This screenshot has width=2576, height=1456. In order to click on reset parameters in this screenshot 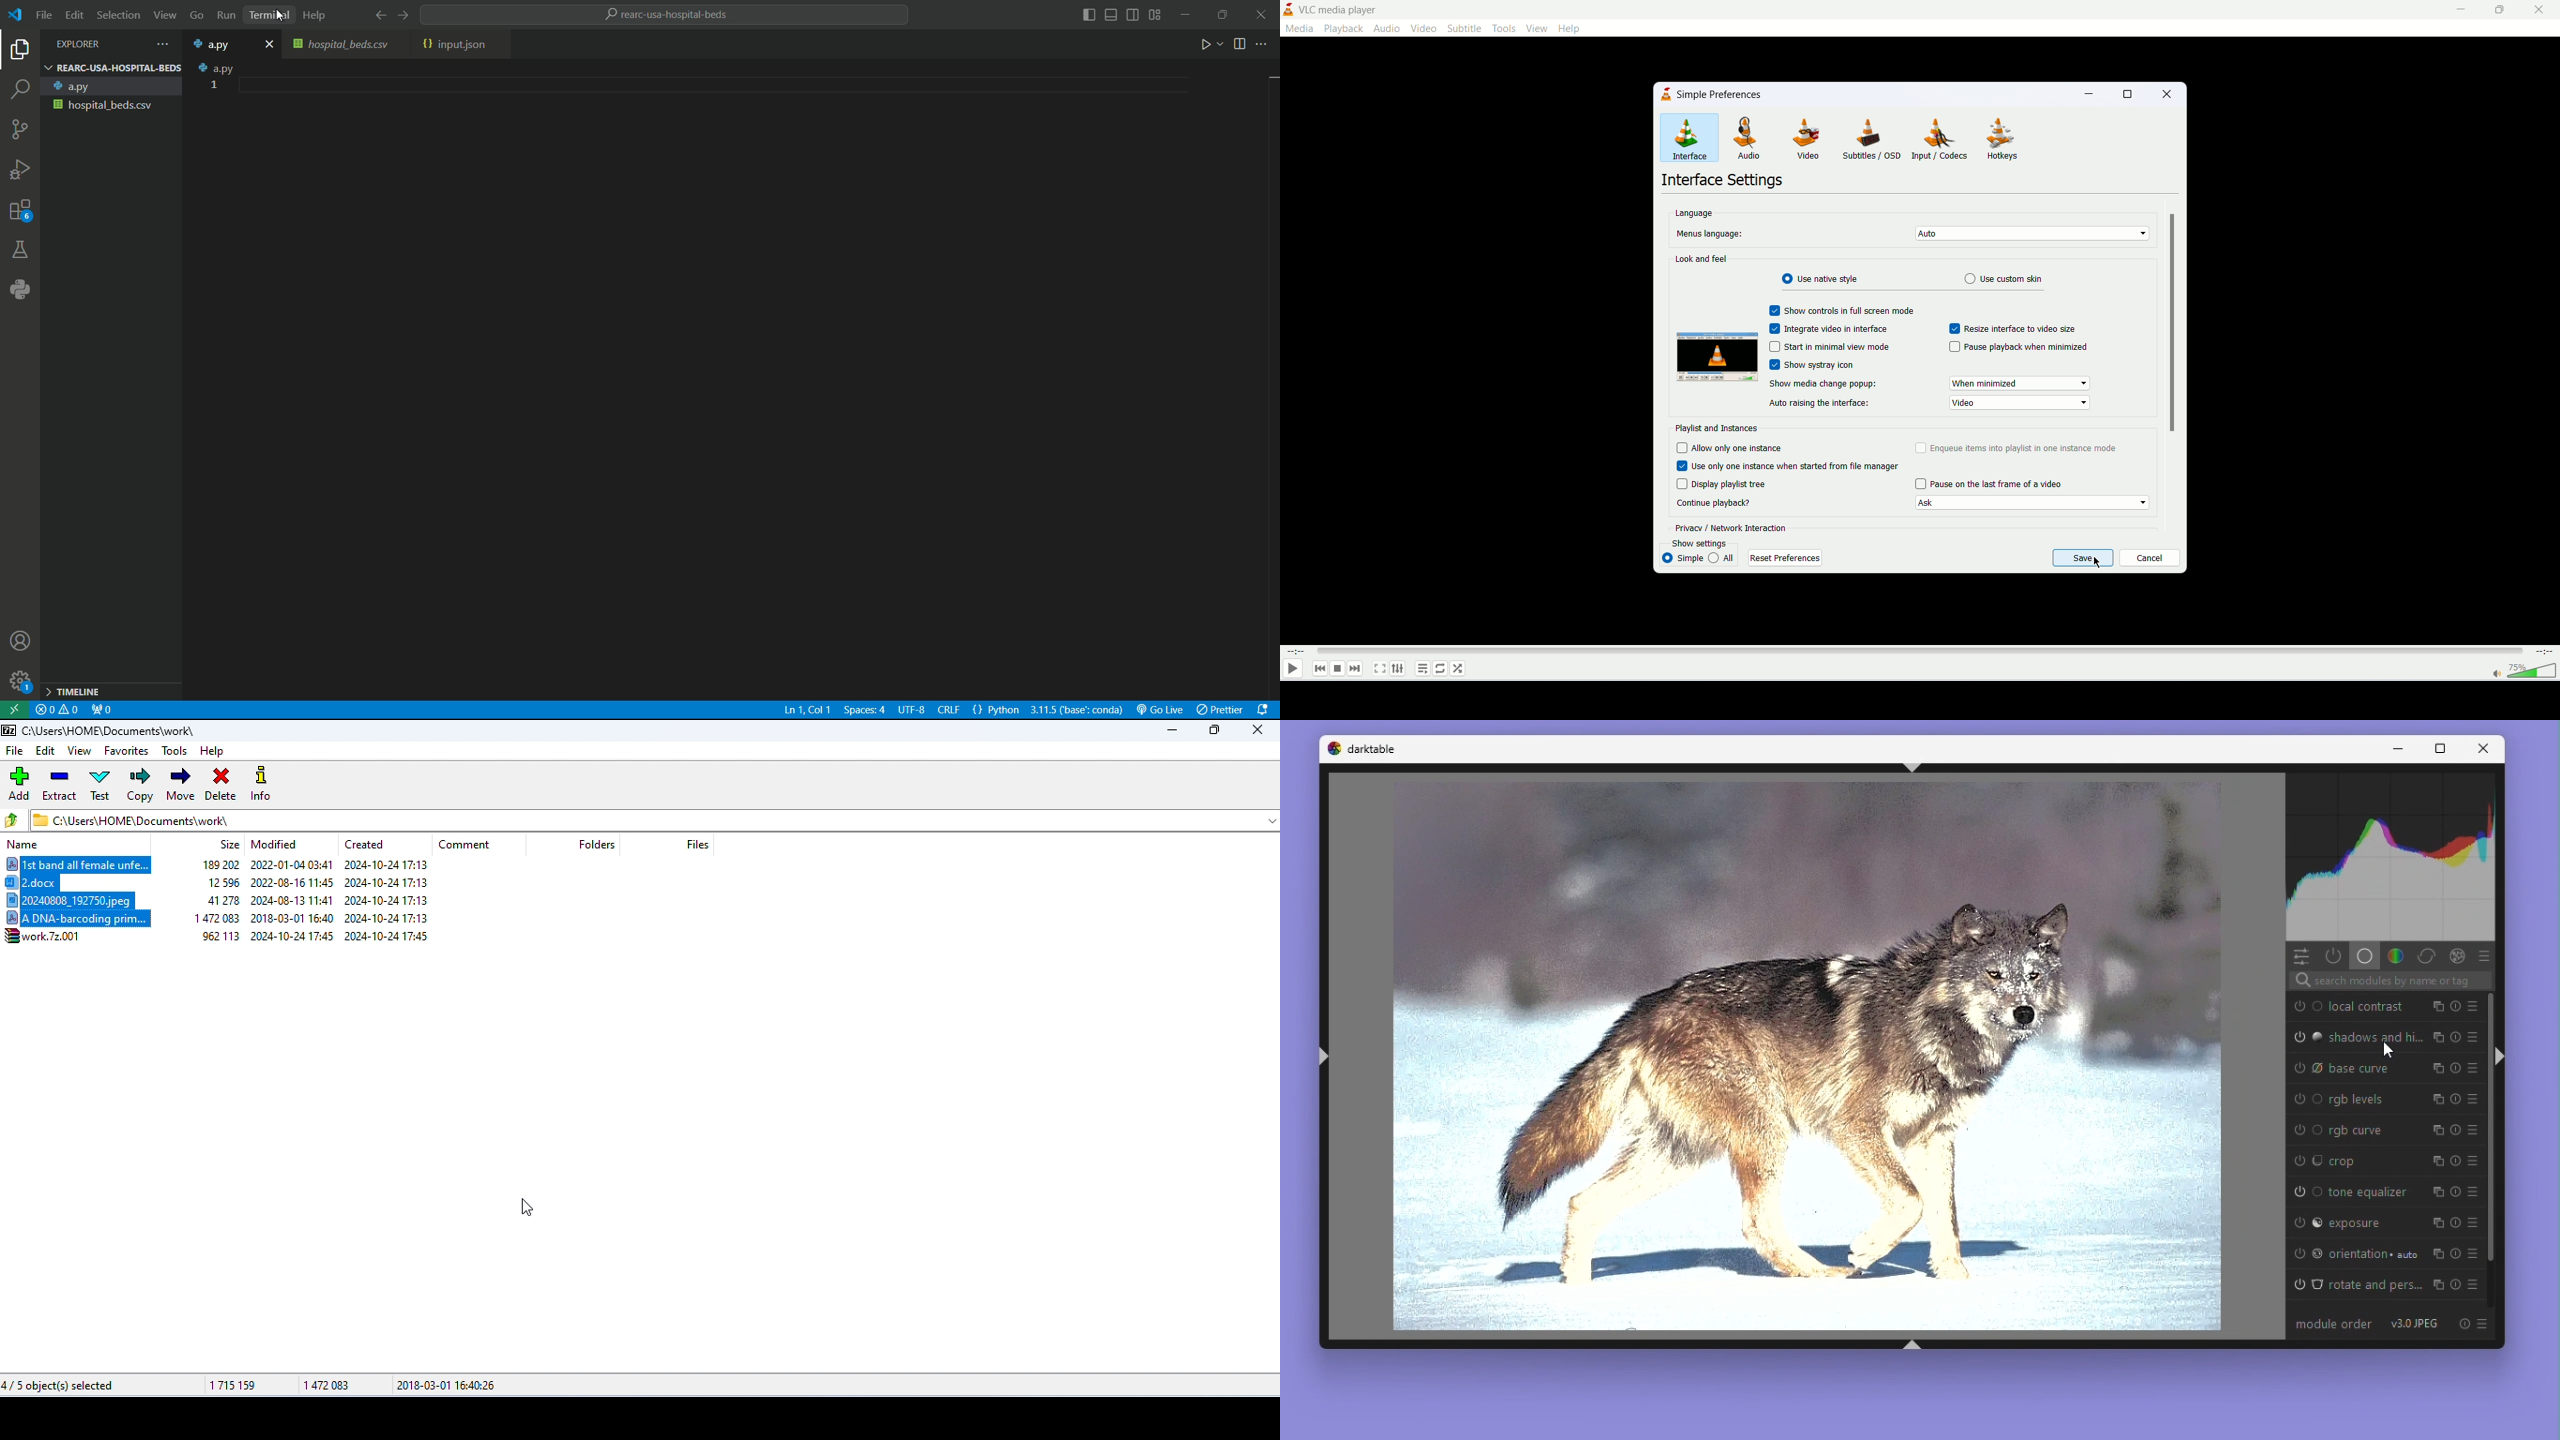, I will do `click(2455, 1068)`.